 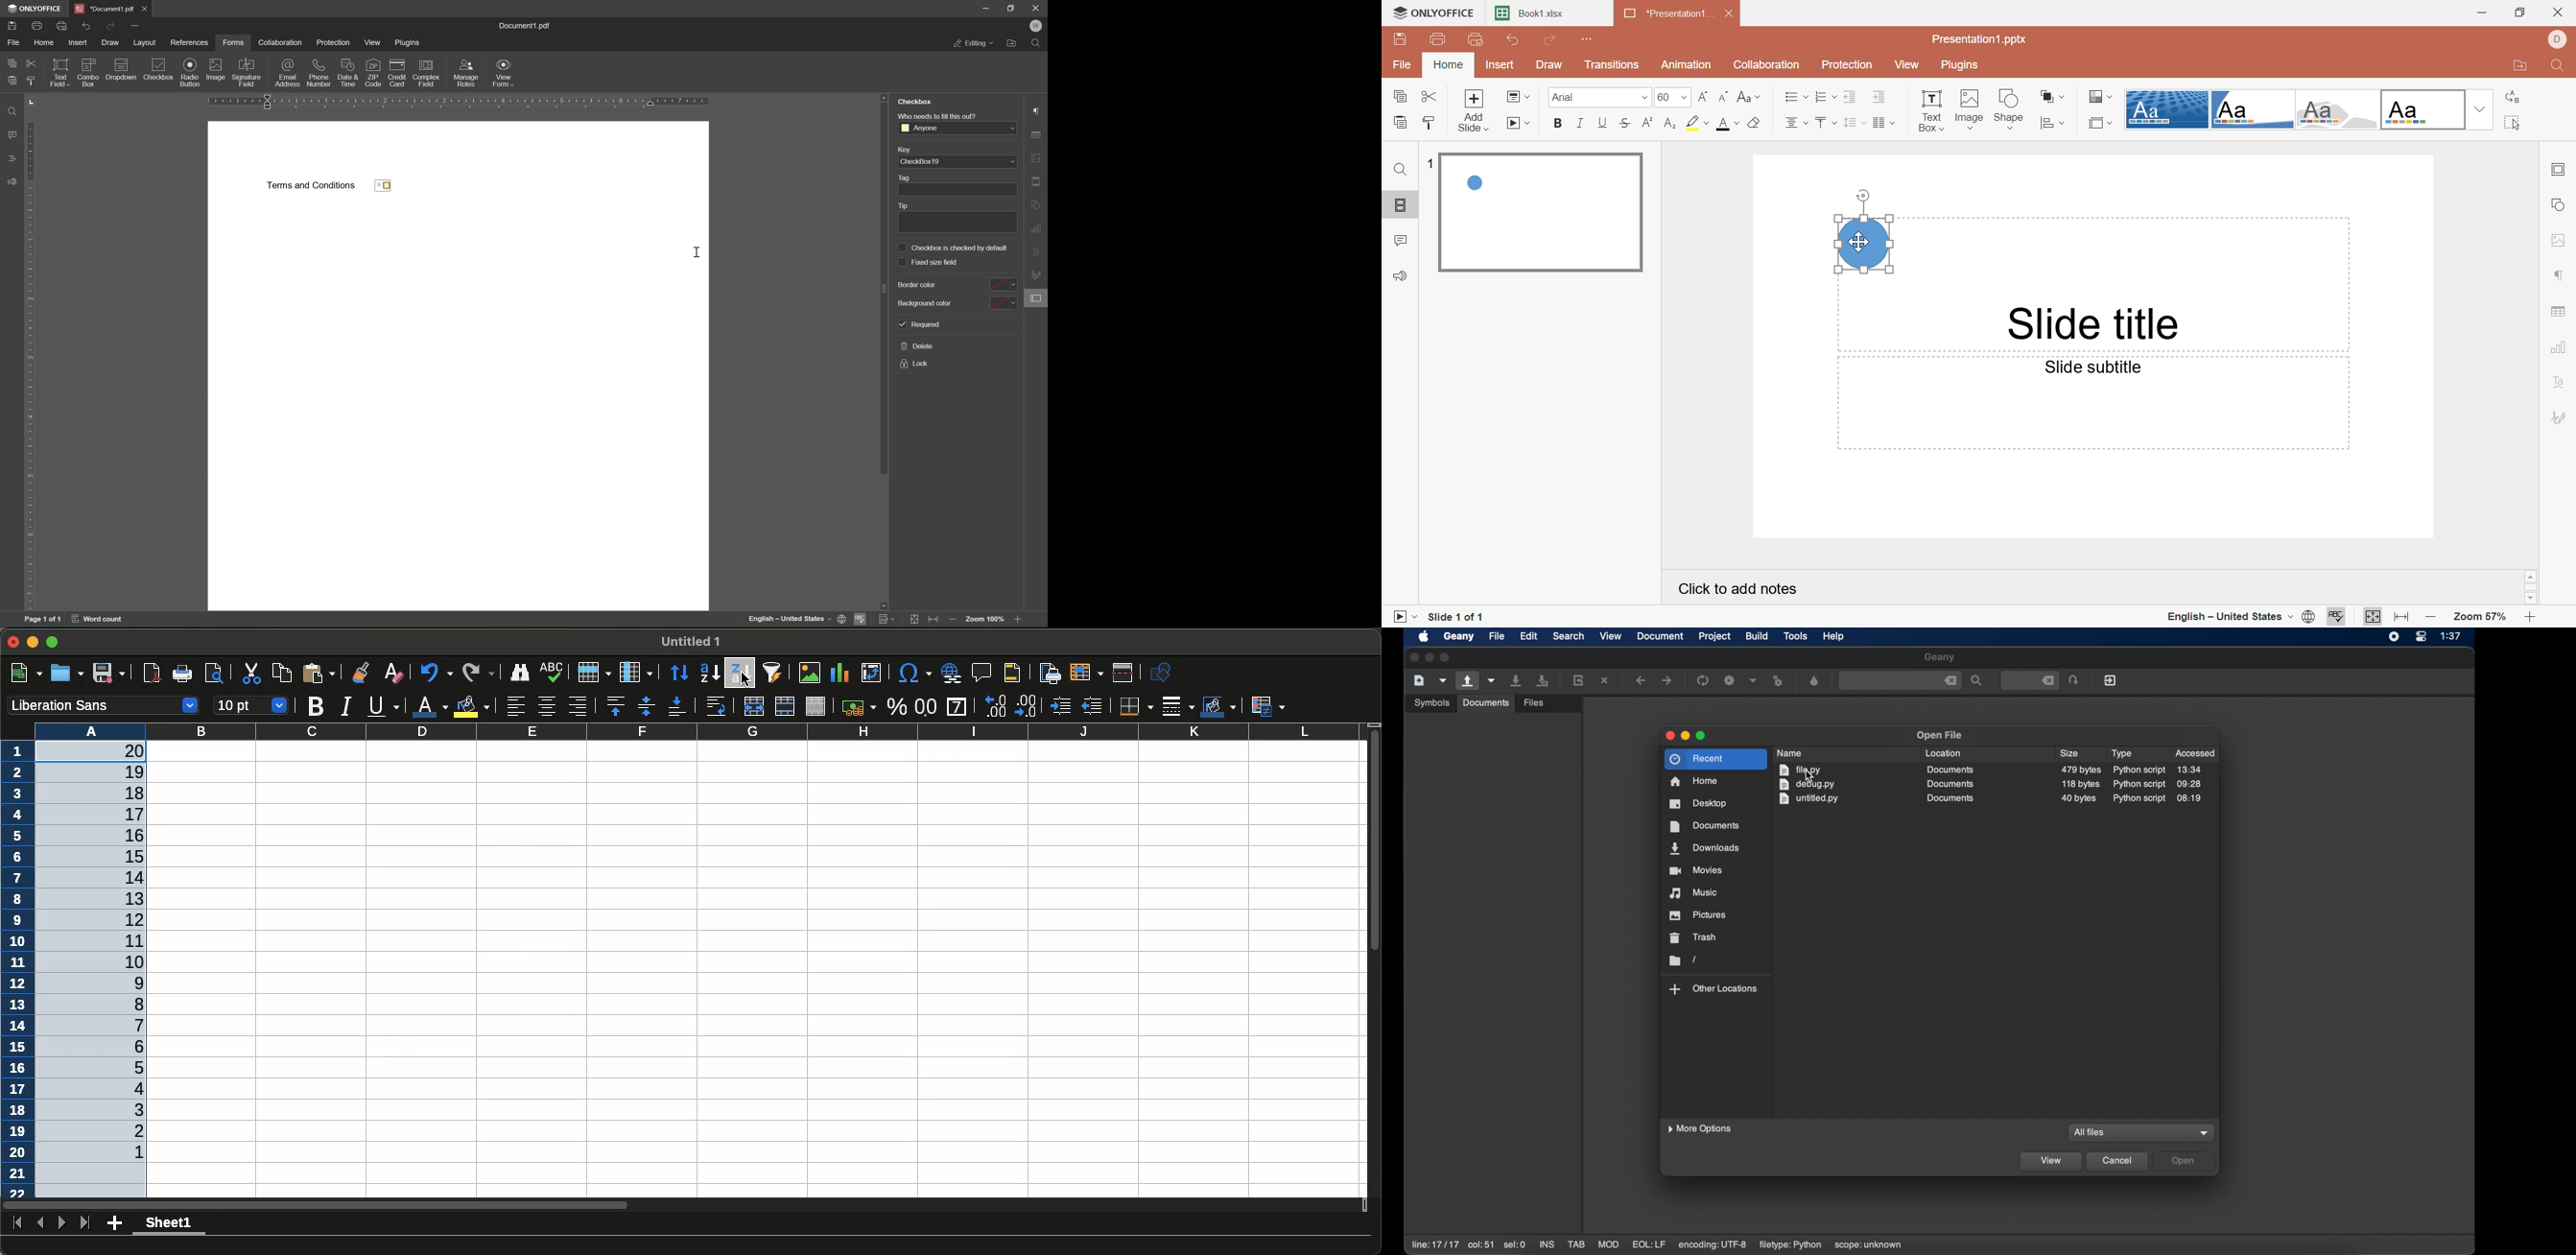 What do you see at coordinates (1834, 636) in the screenshot?
I see `help` at bounding box center [1834, 636].